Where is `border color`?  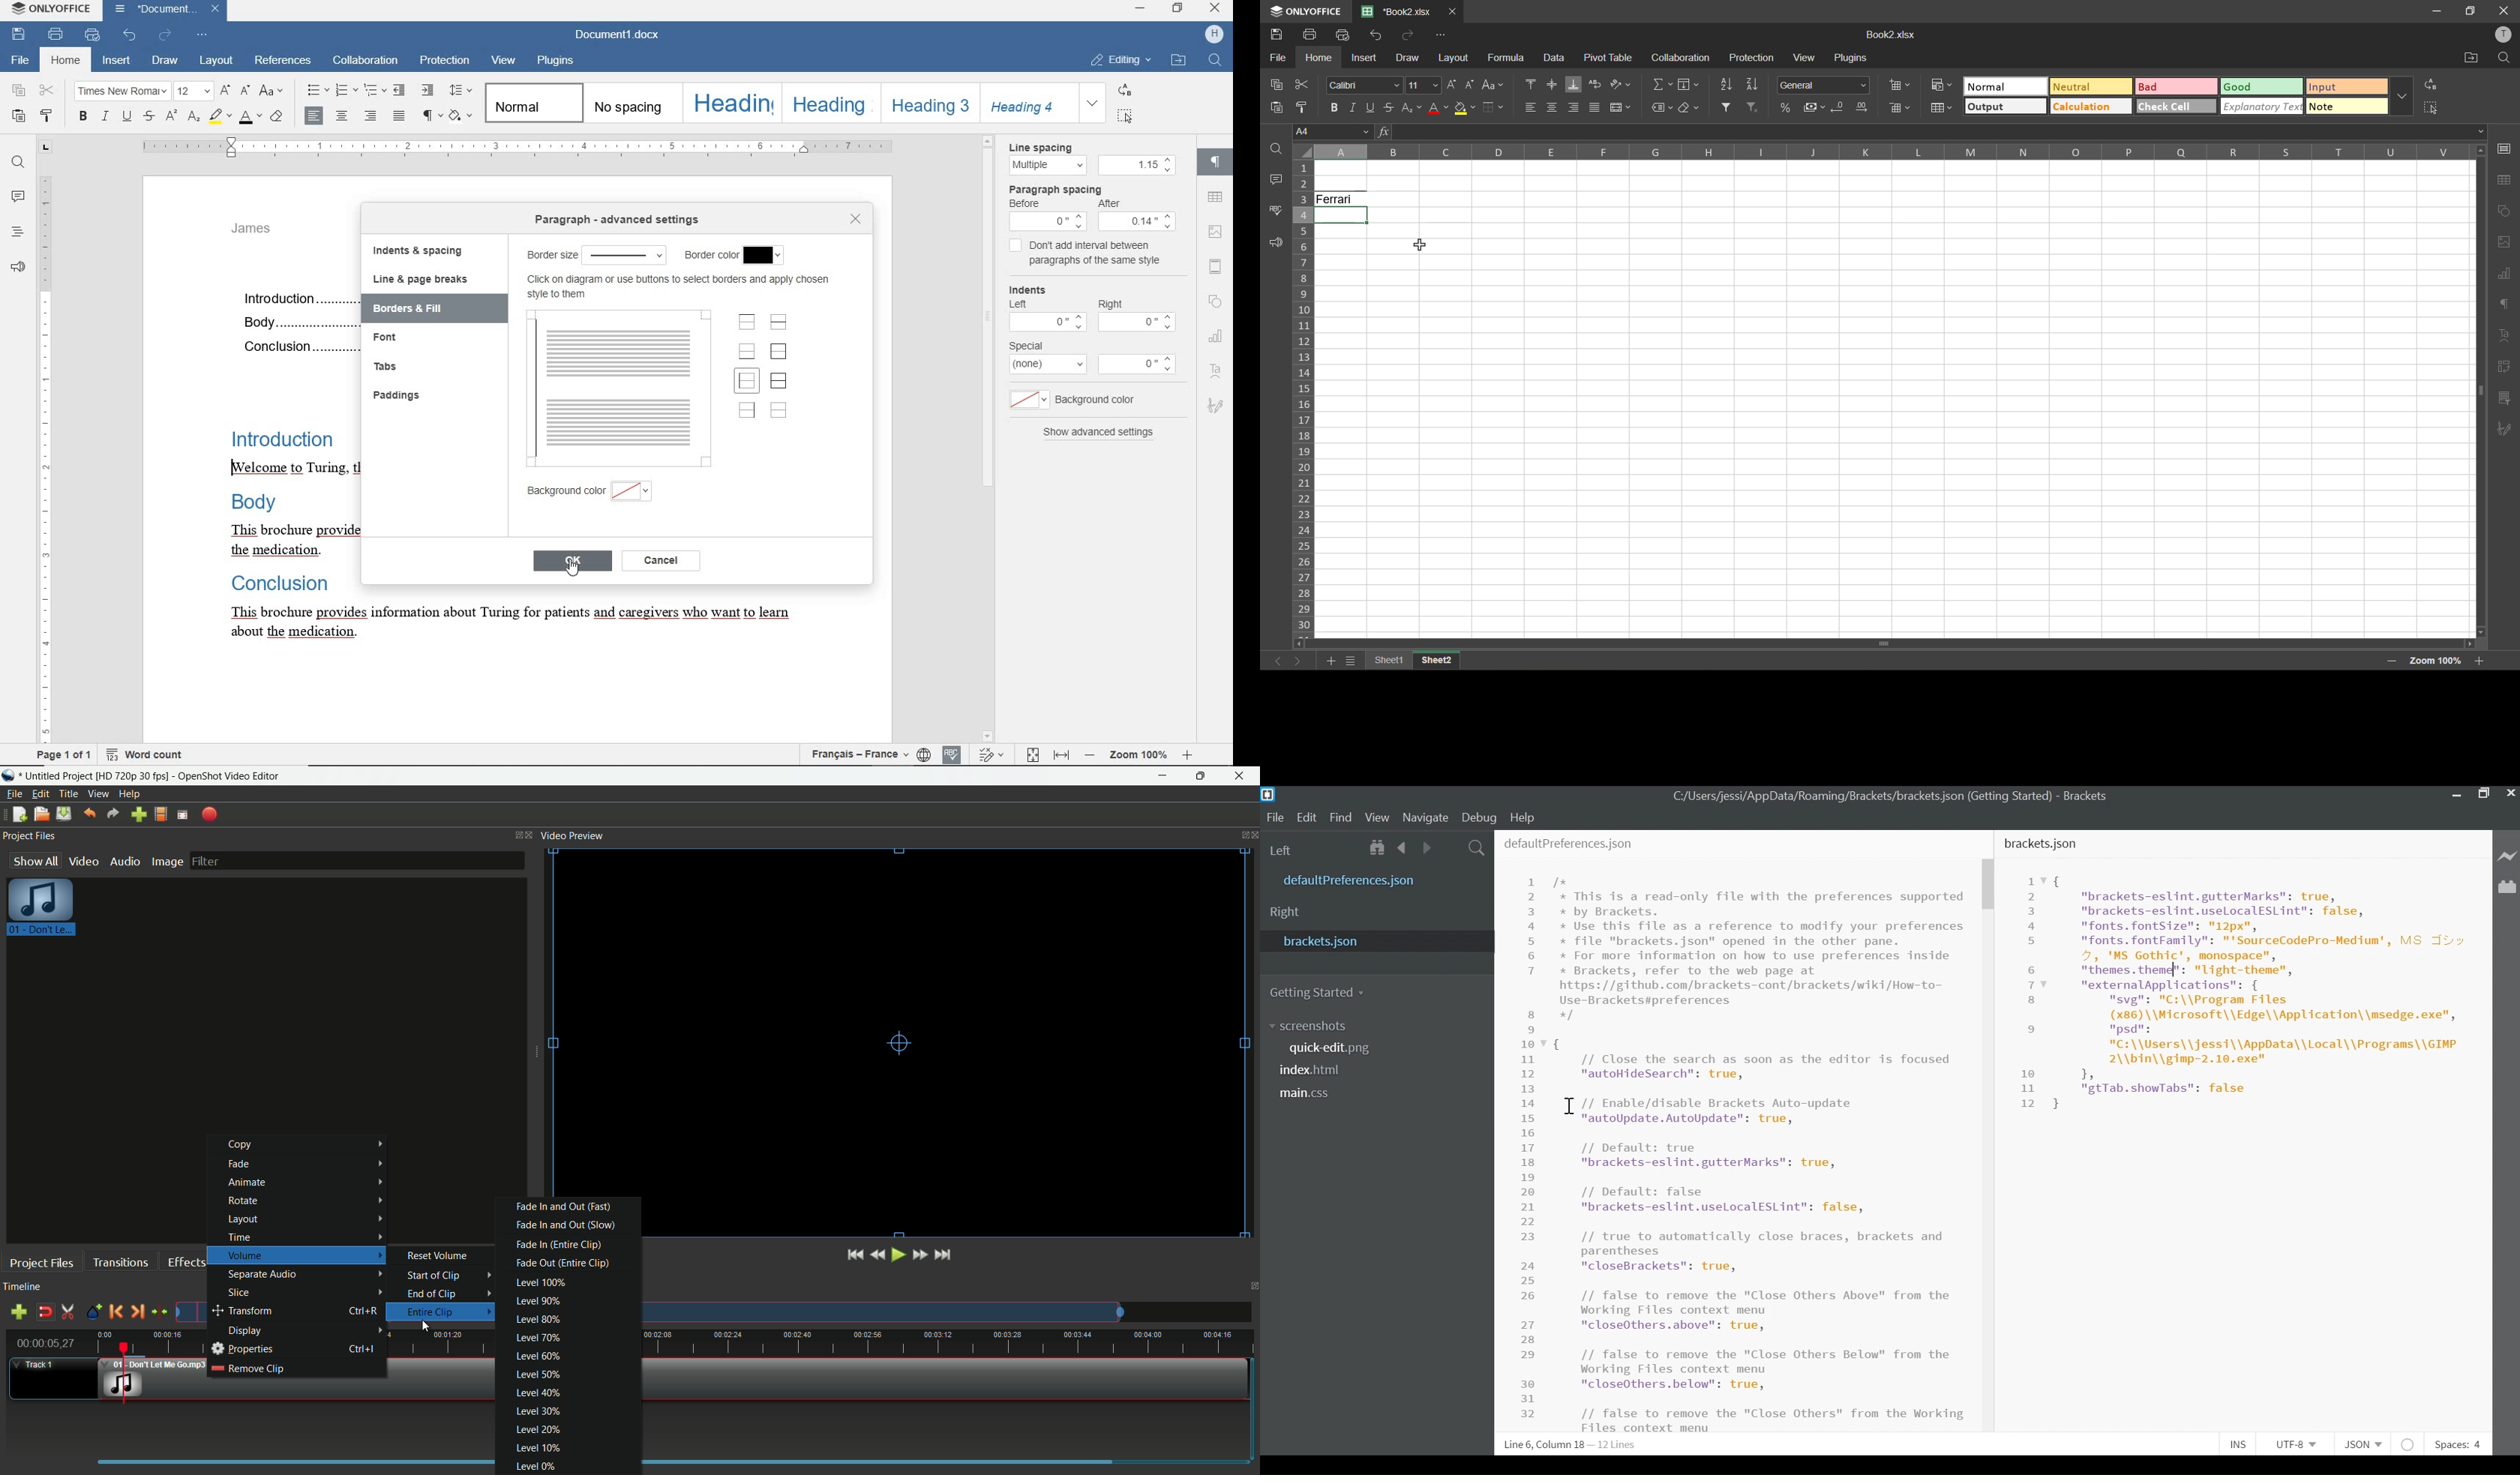 border color is located at coordinates (711, 255).